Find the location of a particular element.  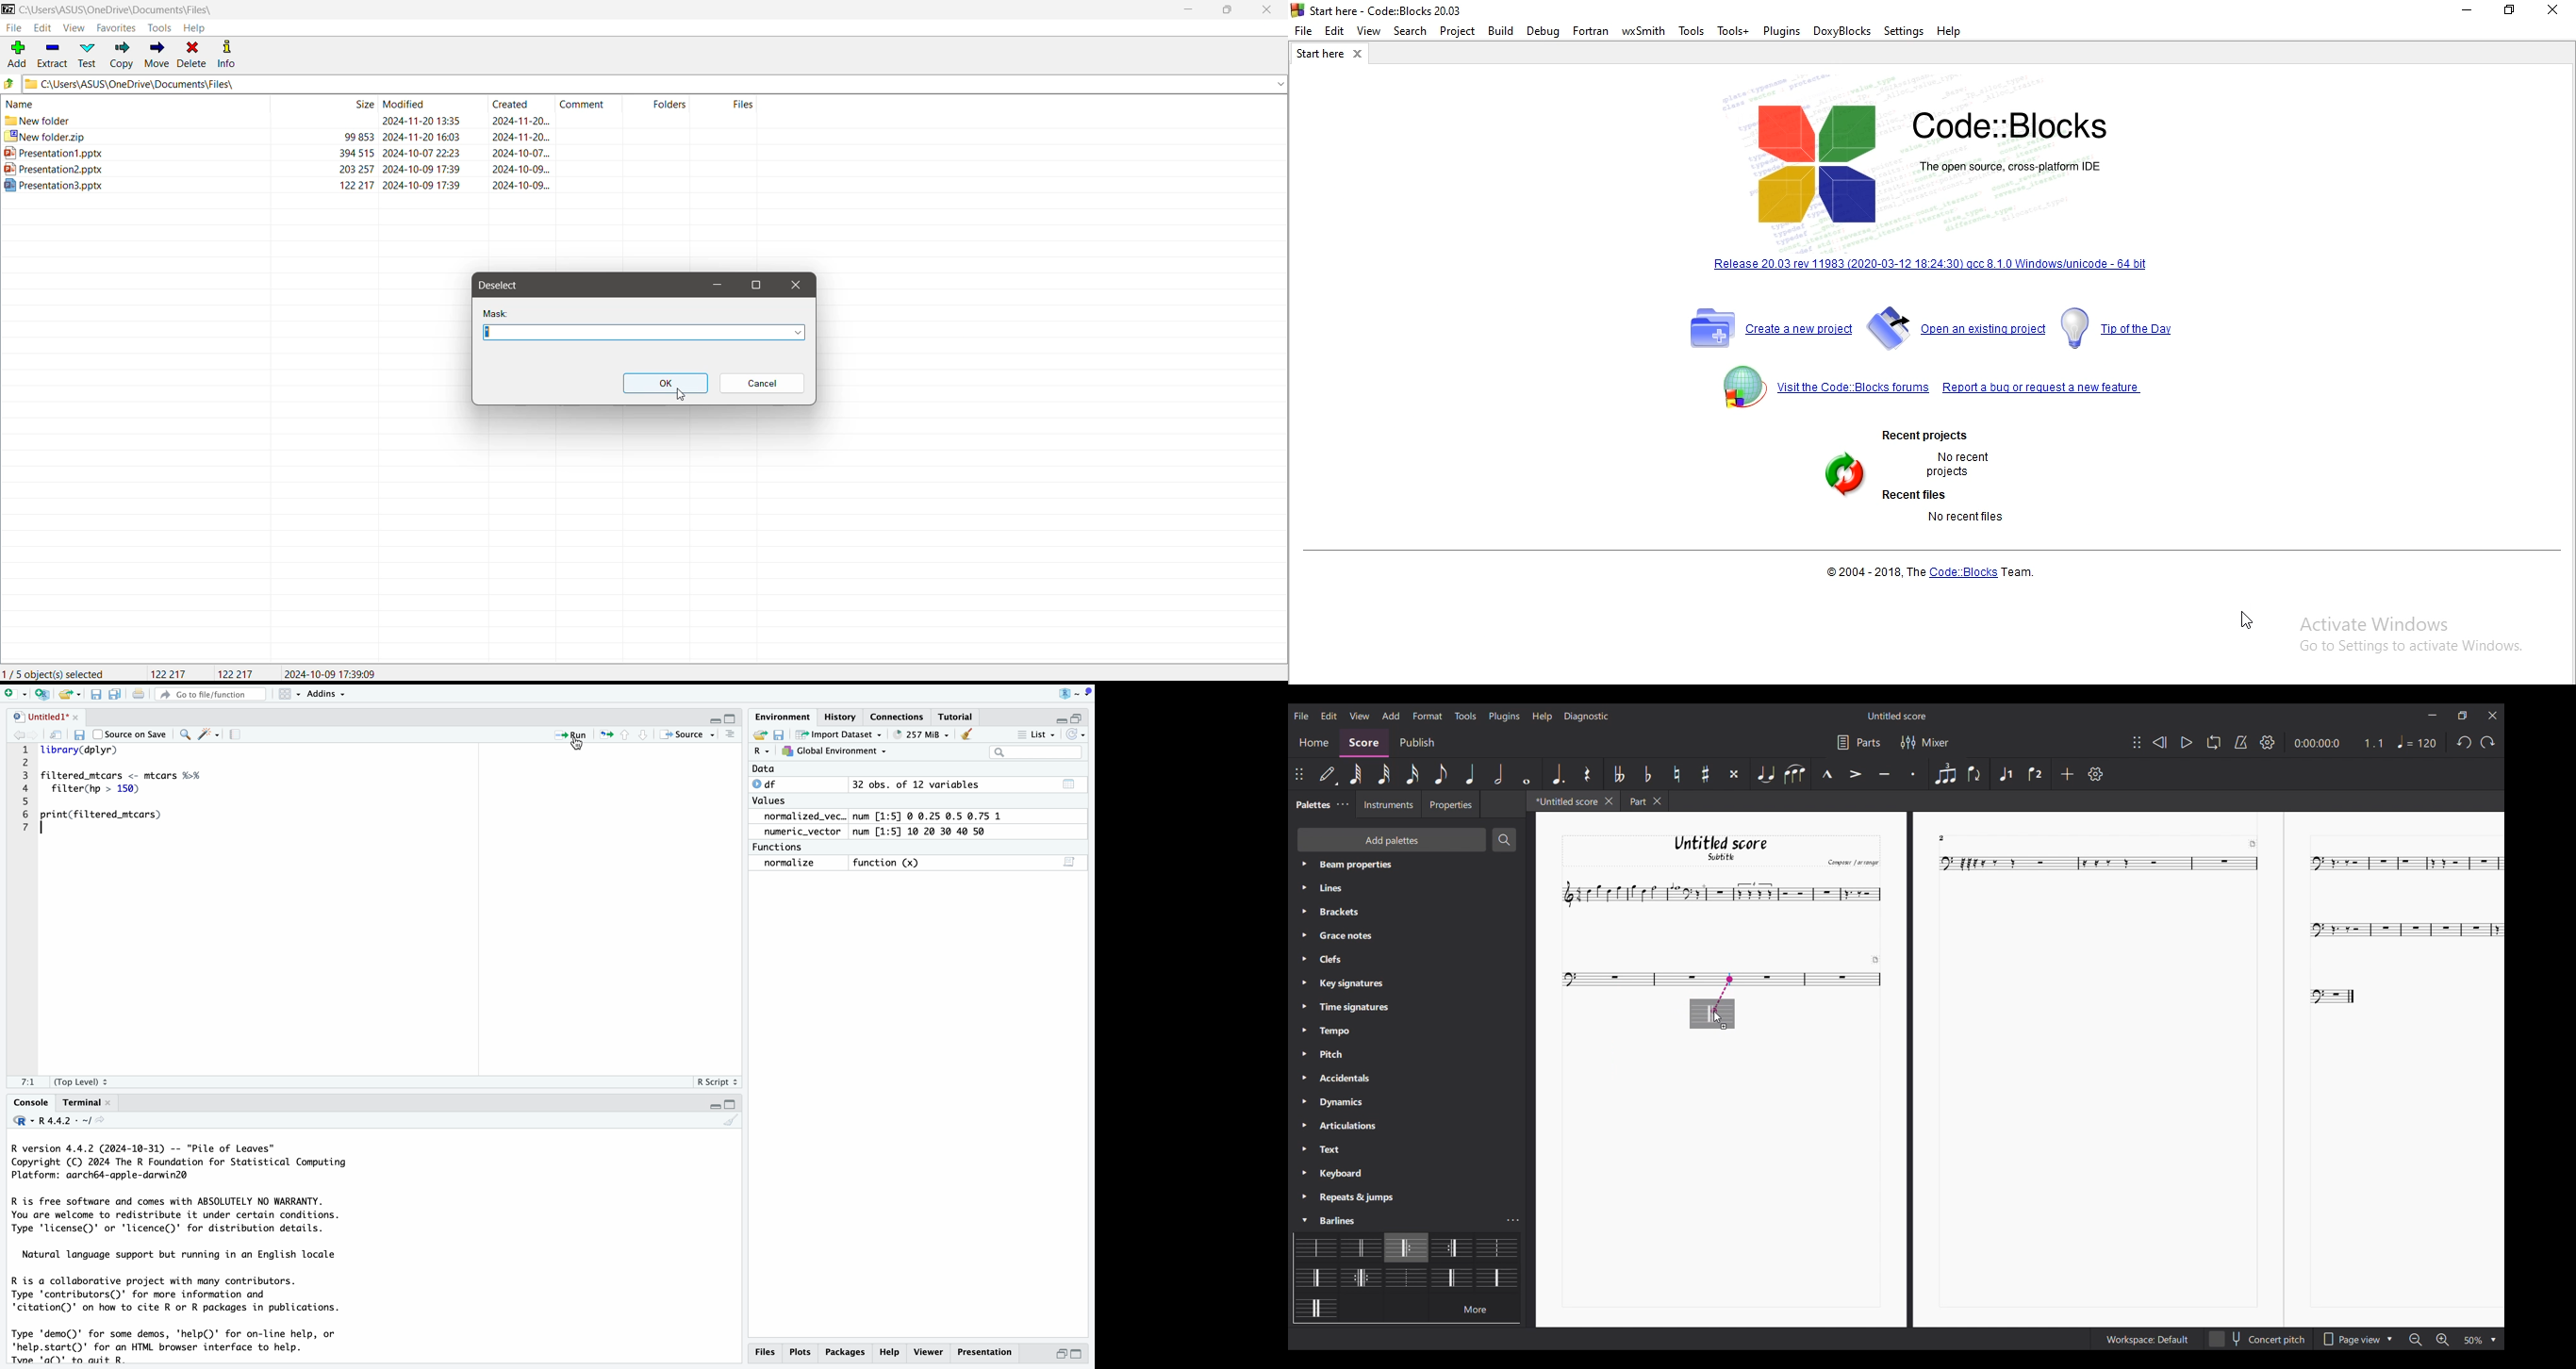

Files Created Date is located at coordinates (523, 104).